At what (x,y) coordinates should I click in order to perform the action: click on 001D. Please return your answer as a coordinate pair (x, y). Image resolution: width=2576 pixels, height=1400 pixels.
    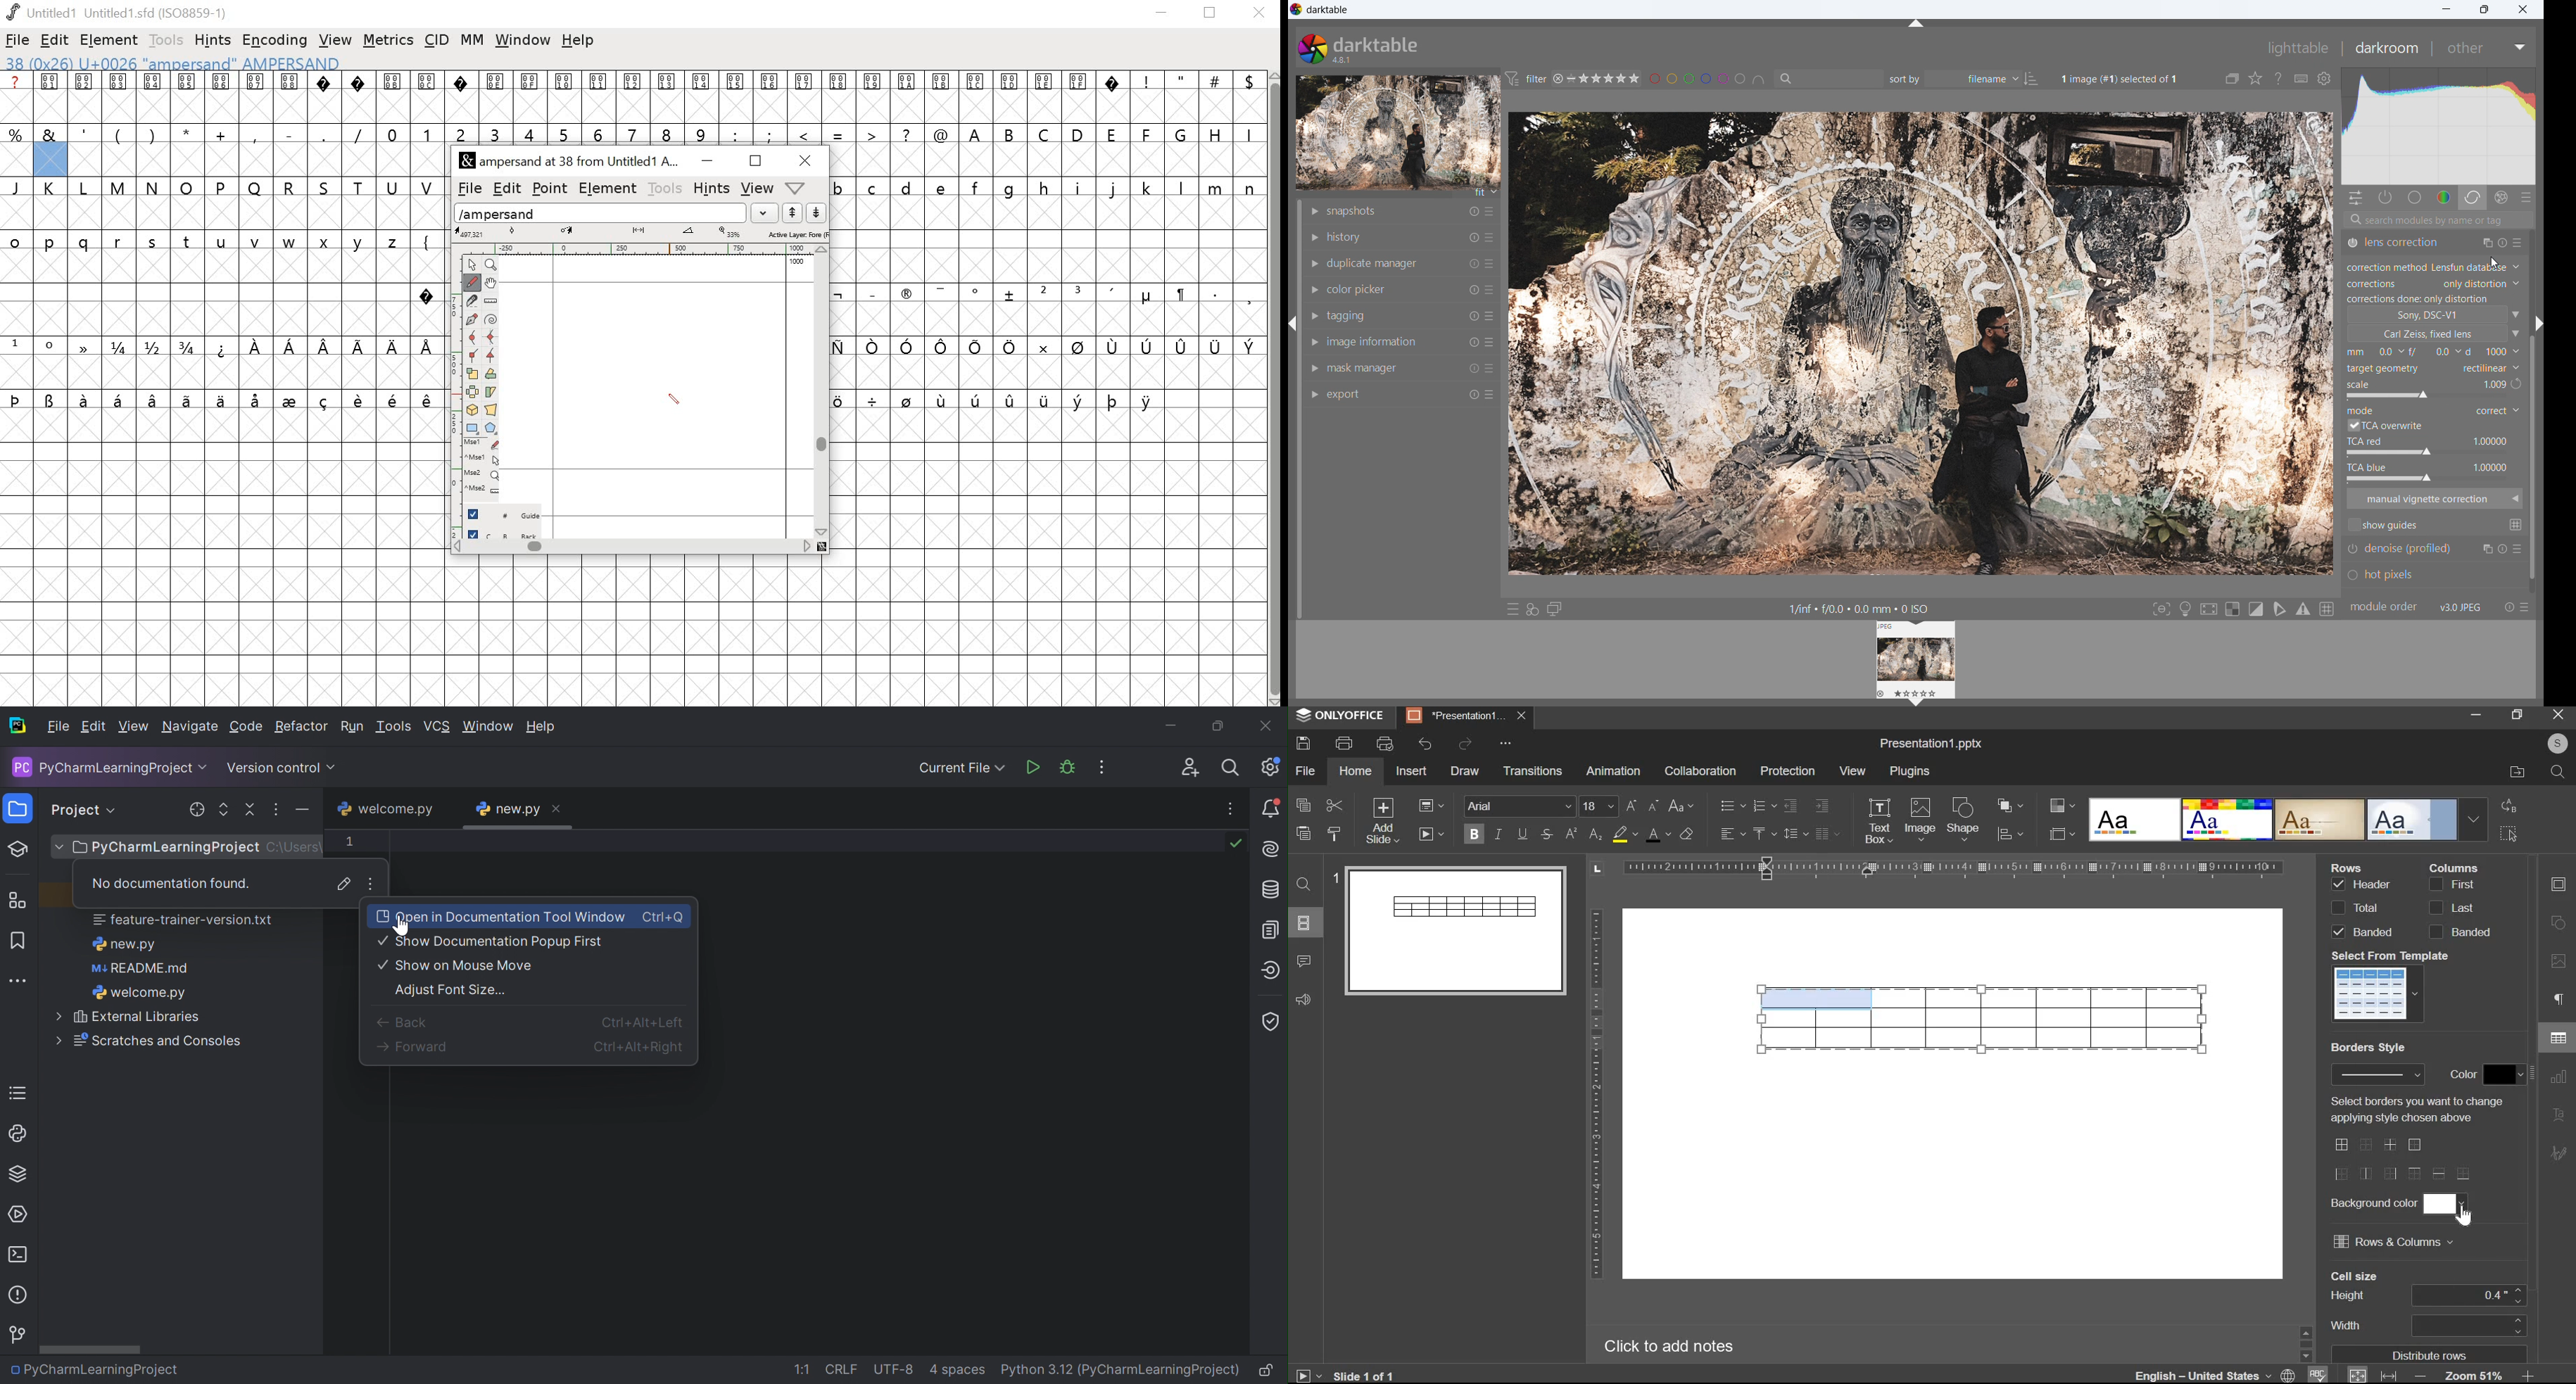
    Looking at the image, I should click on (1010, 97).